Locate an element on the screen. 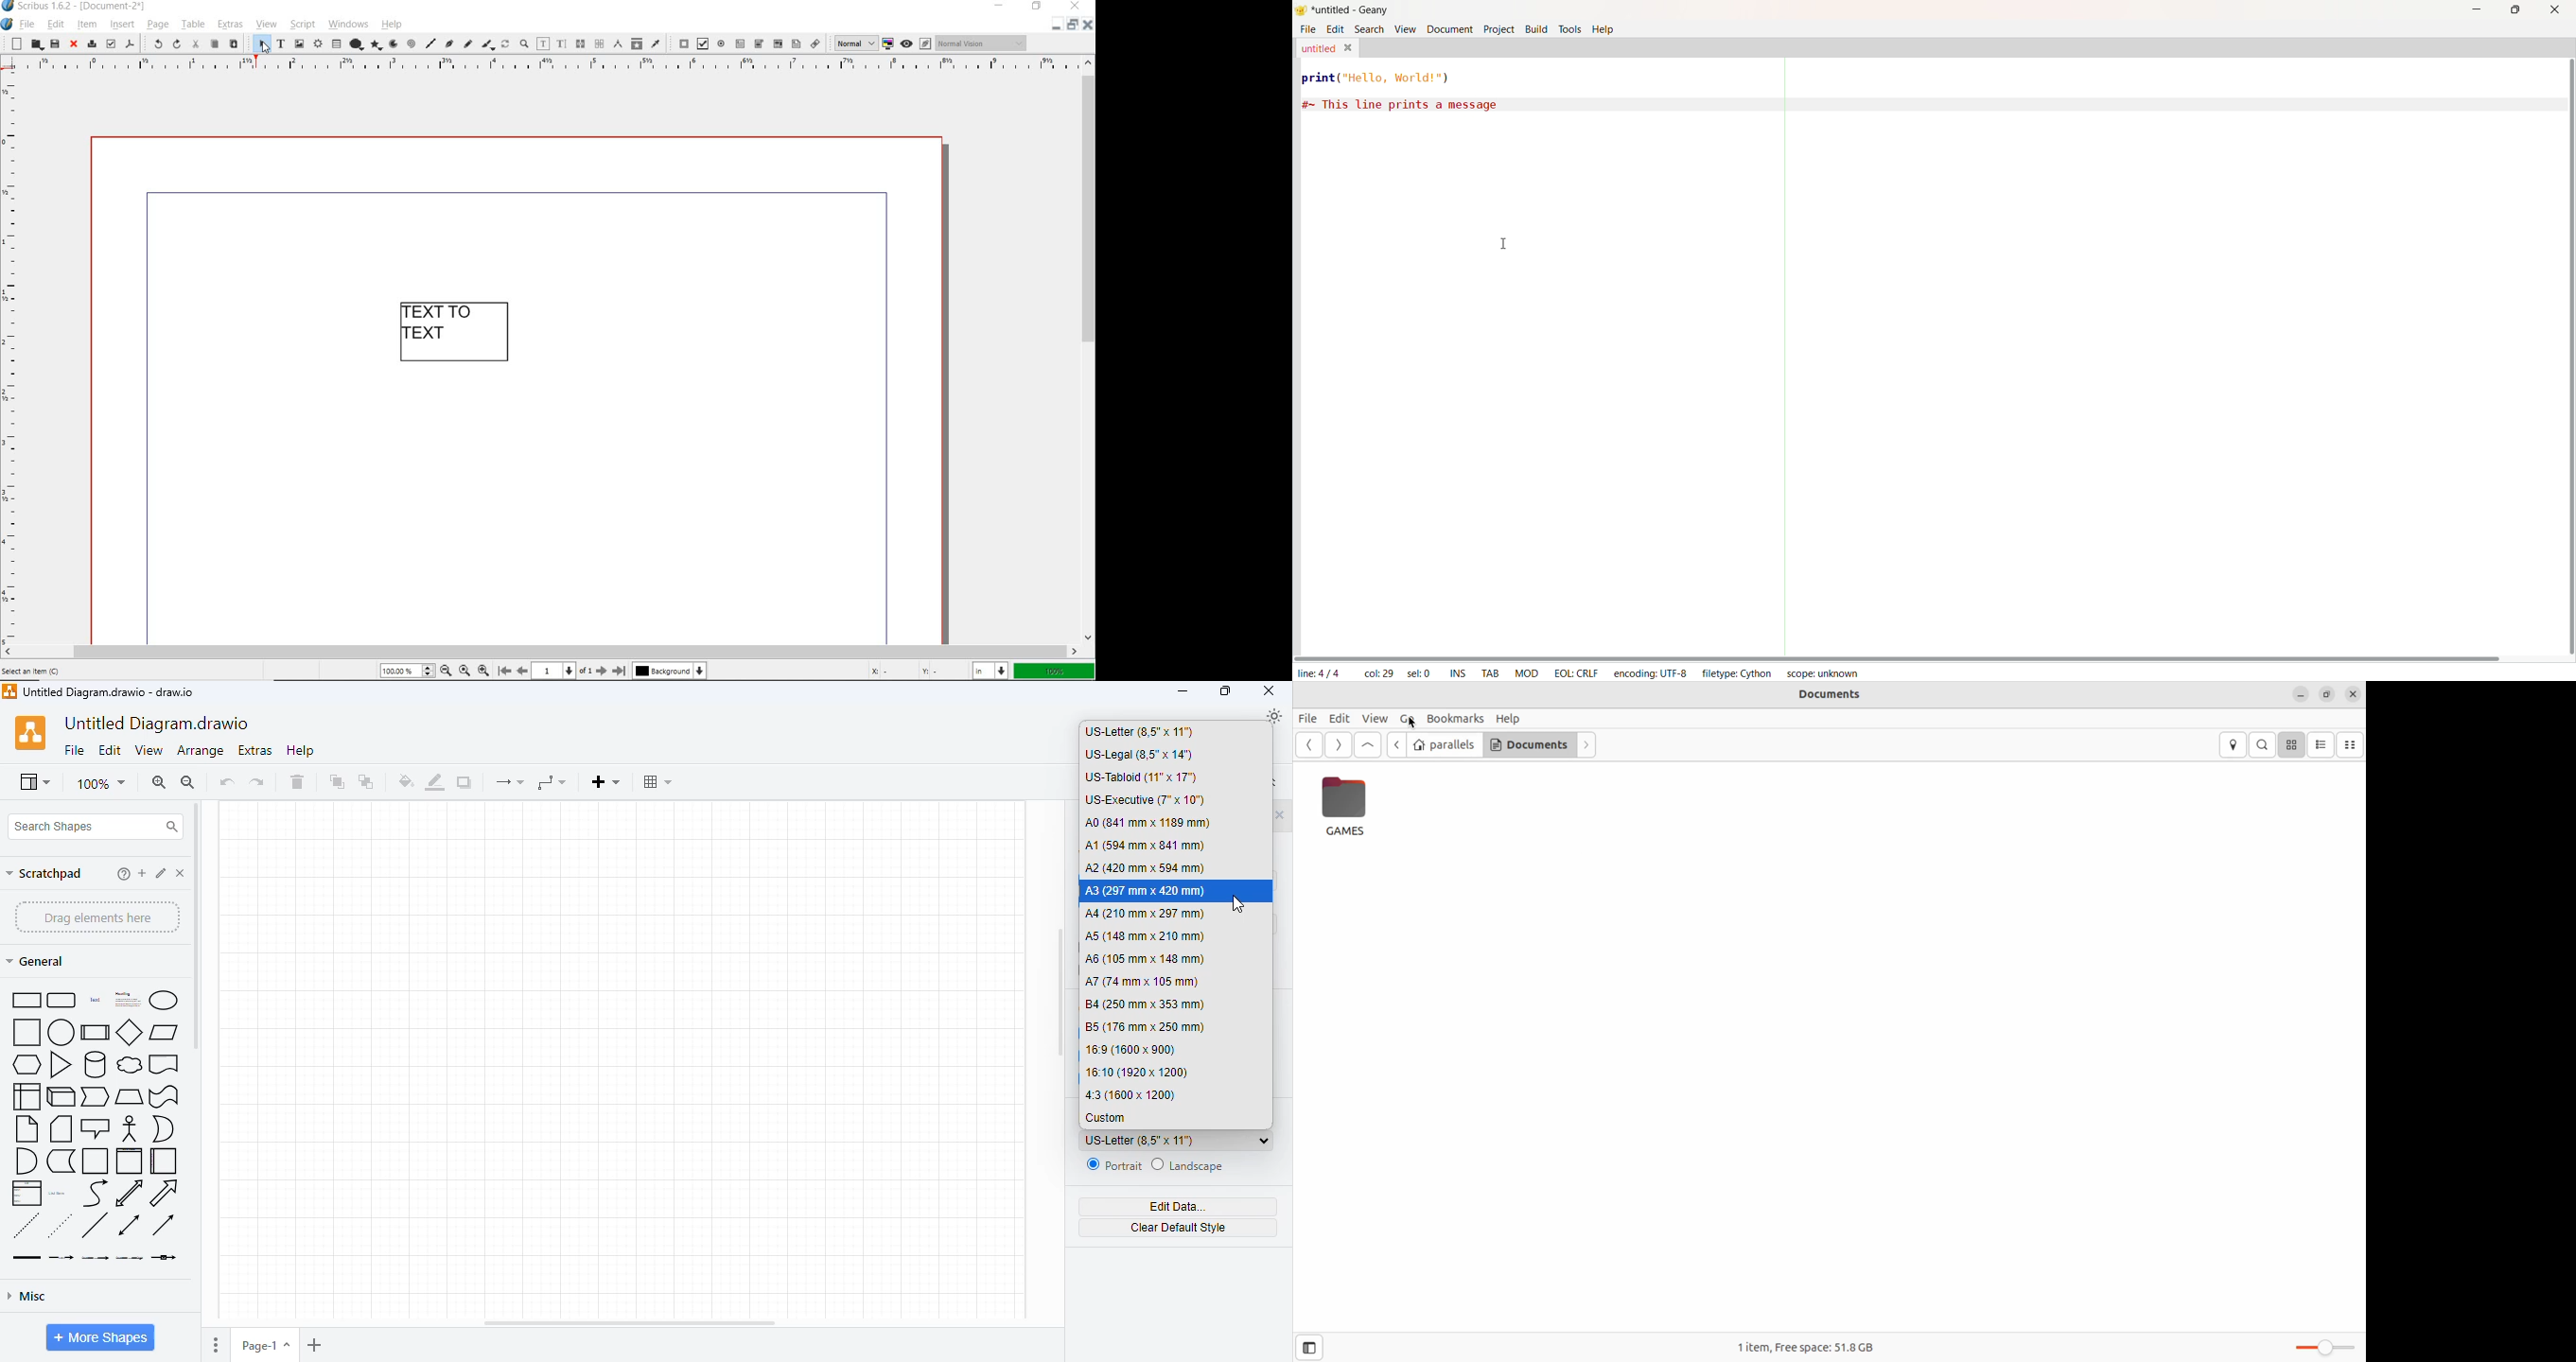  shape is located at coordinates (356, 43).